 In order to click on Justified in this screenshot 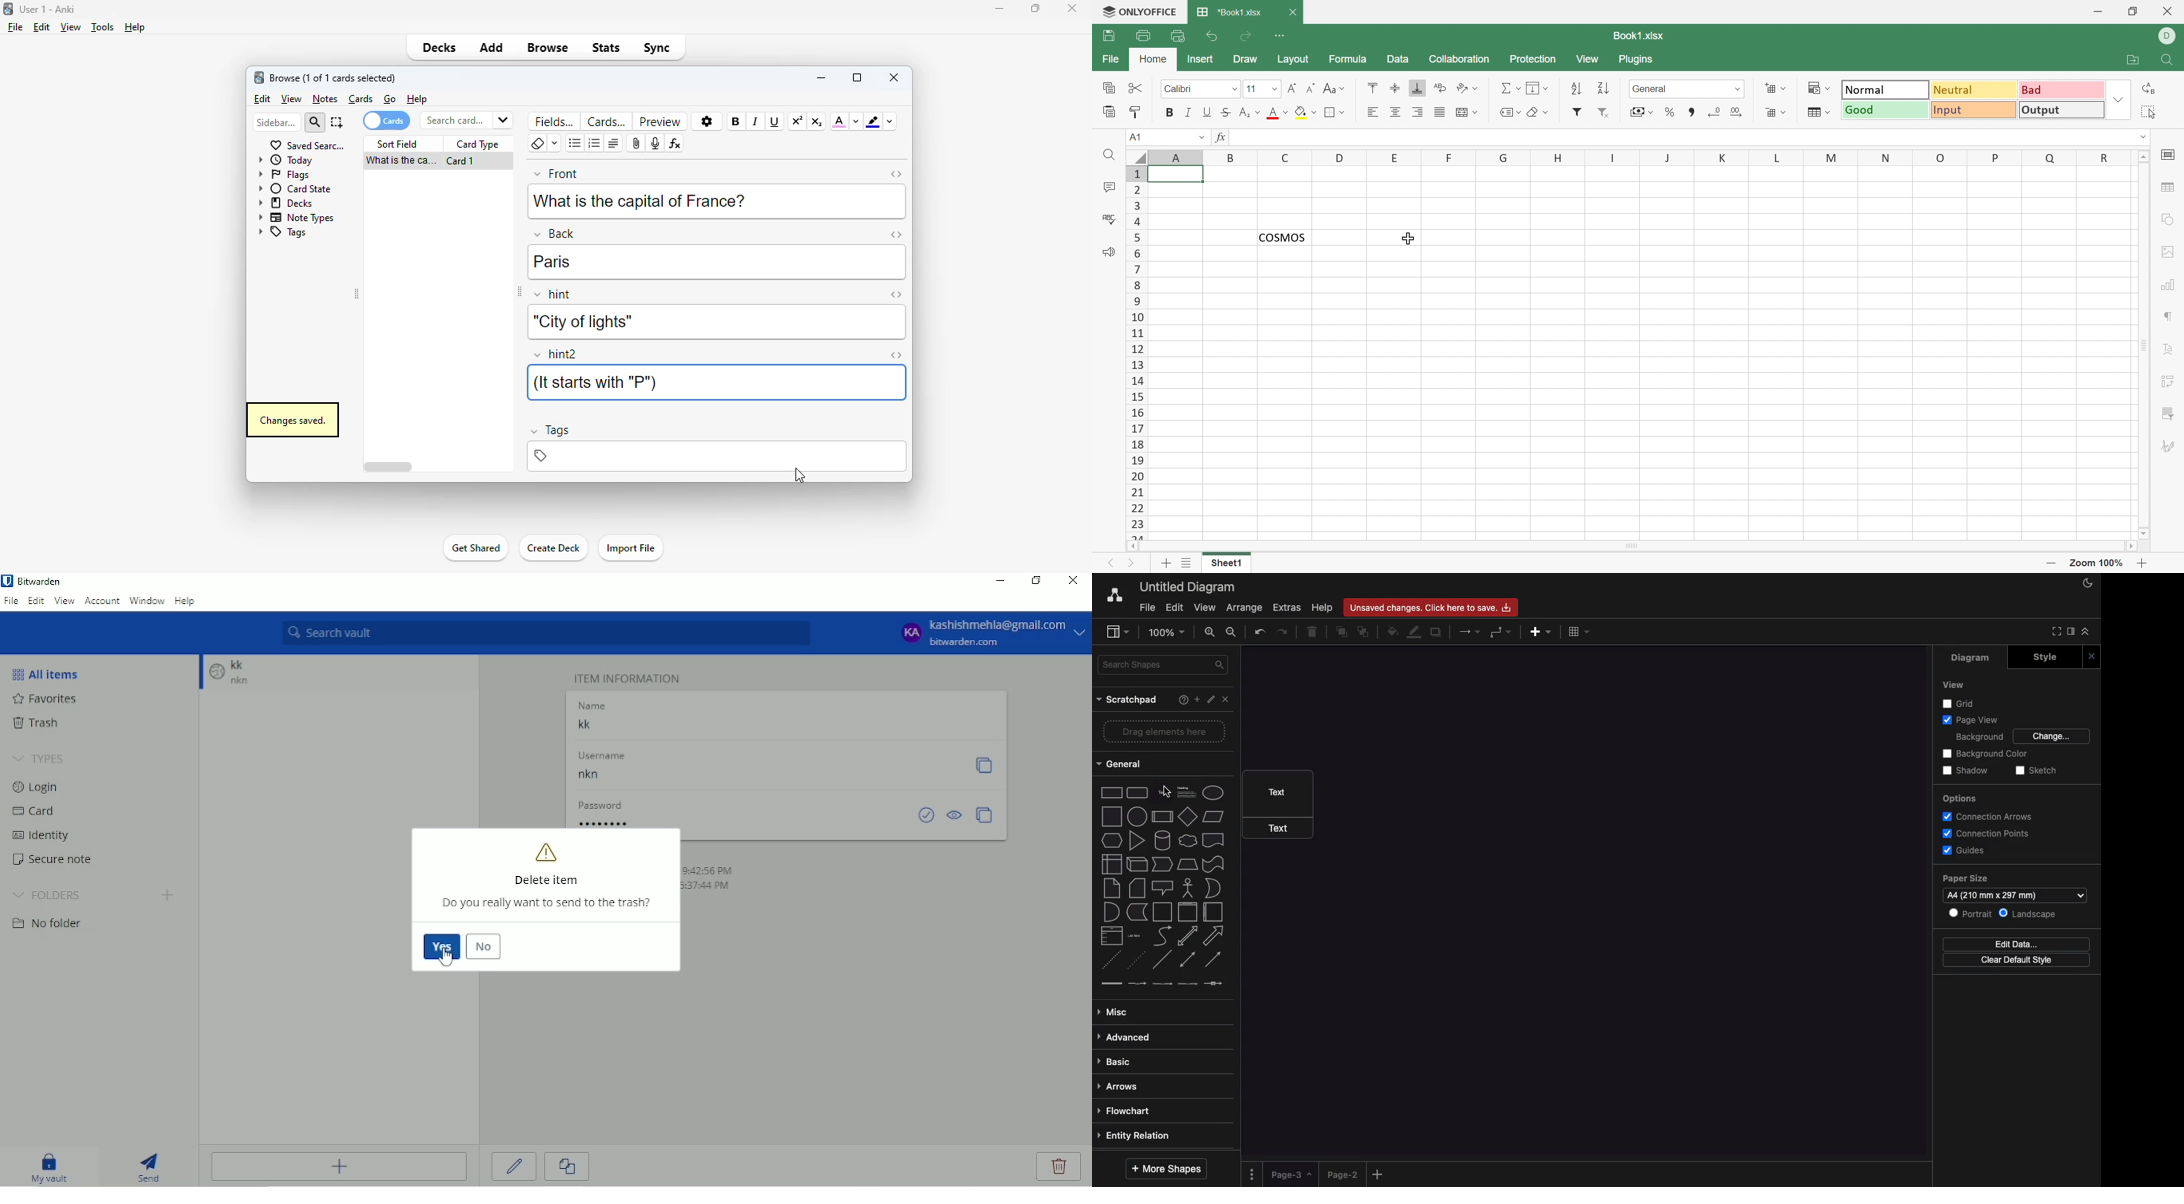, I will do `click(1440, 113)`.